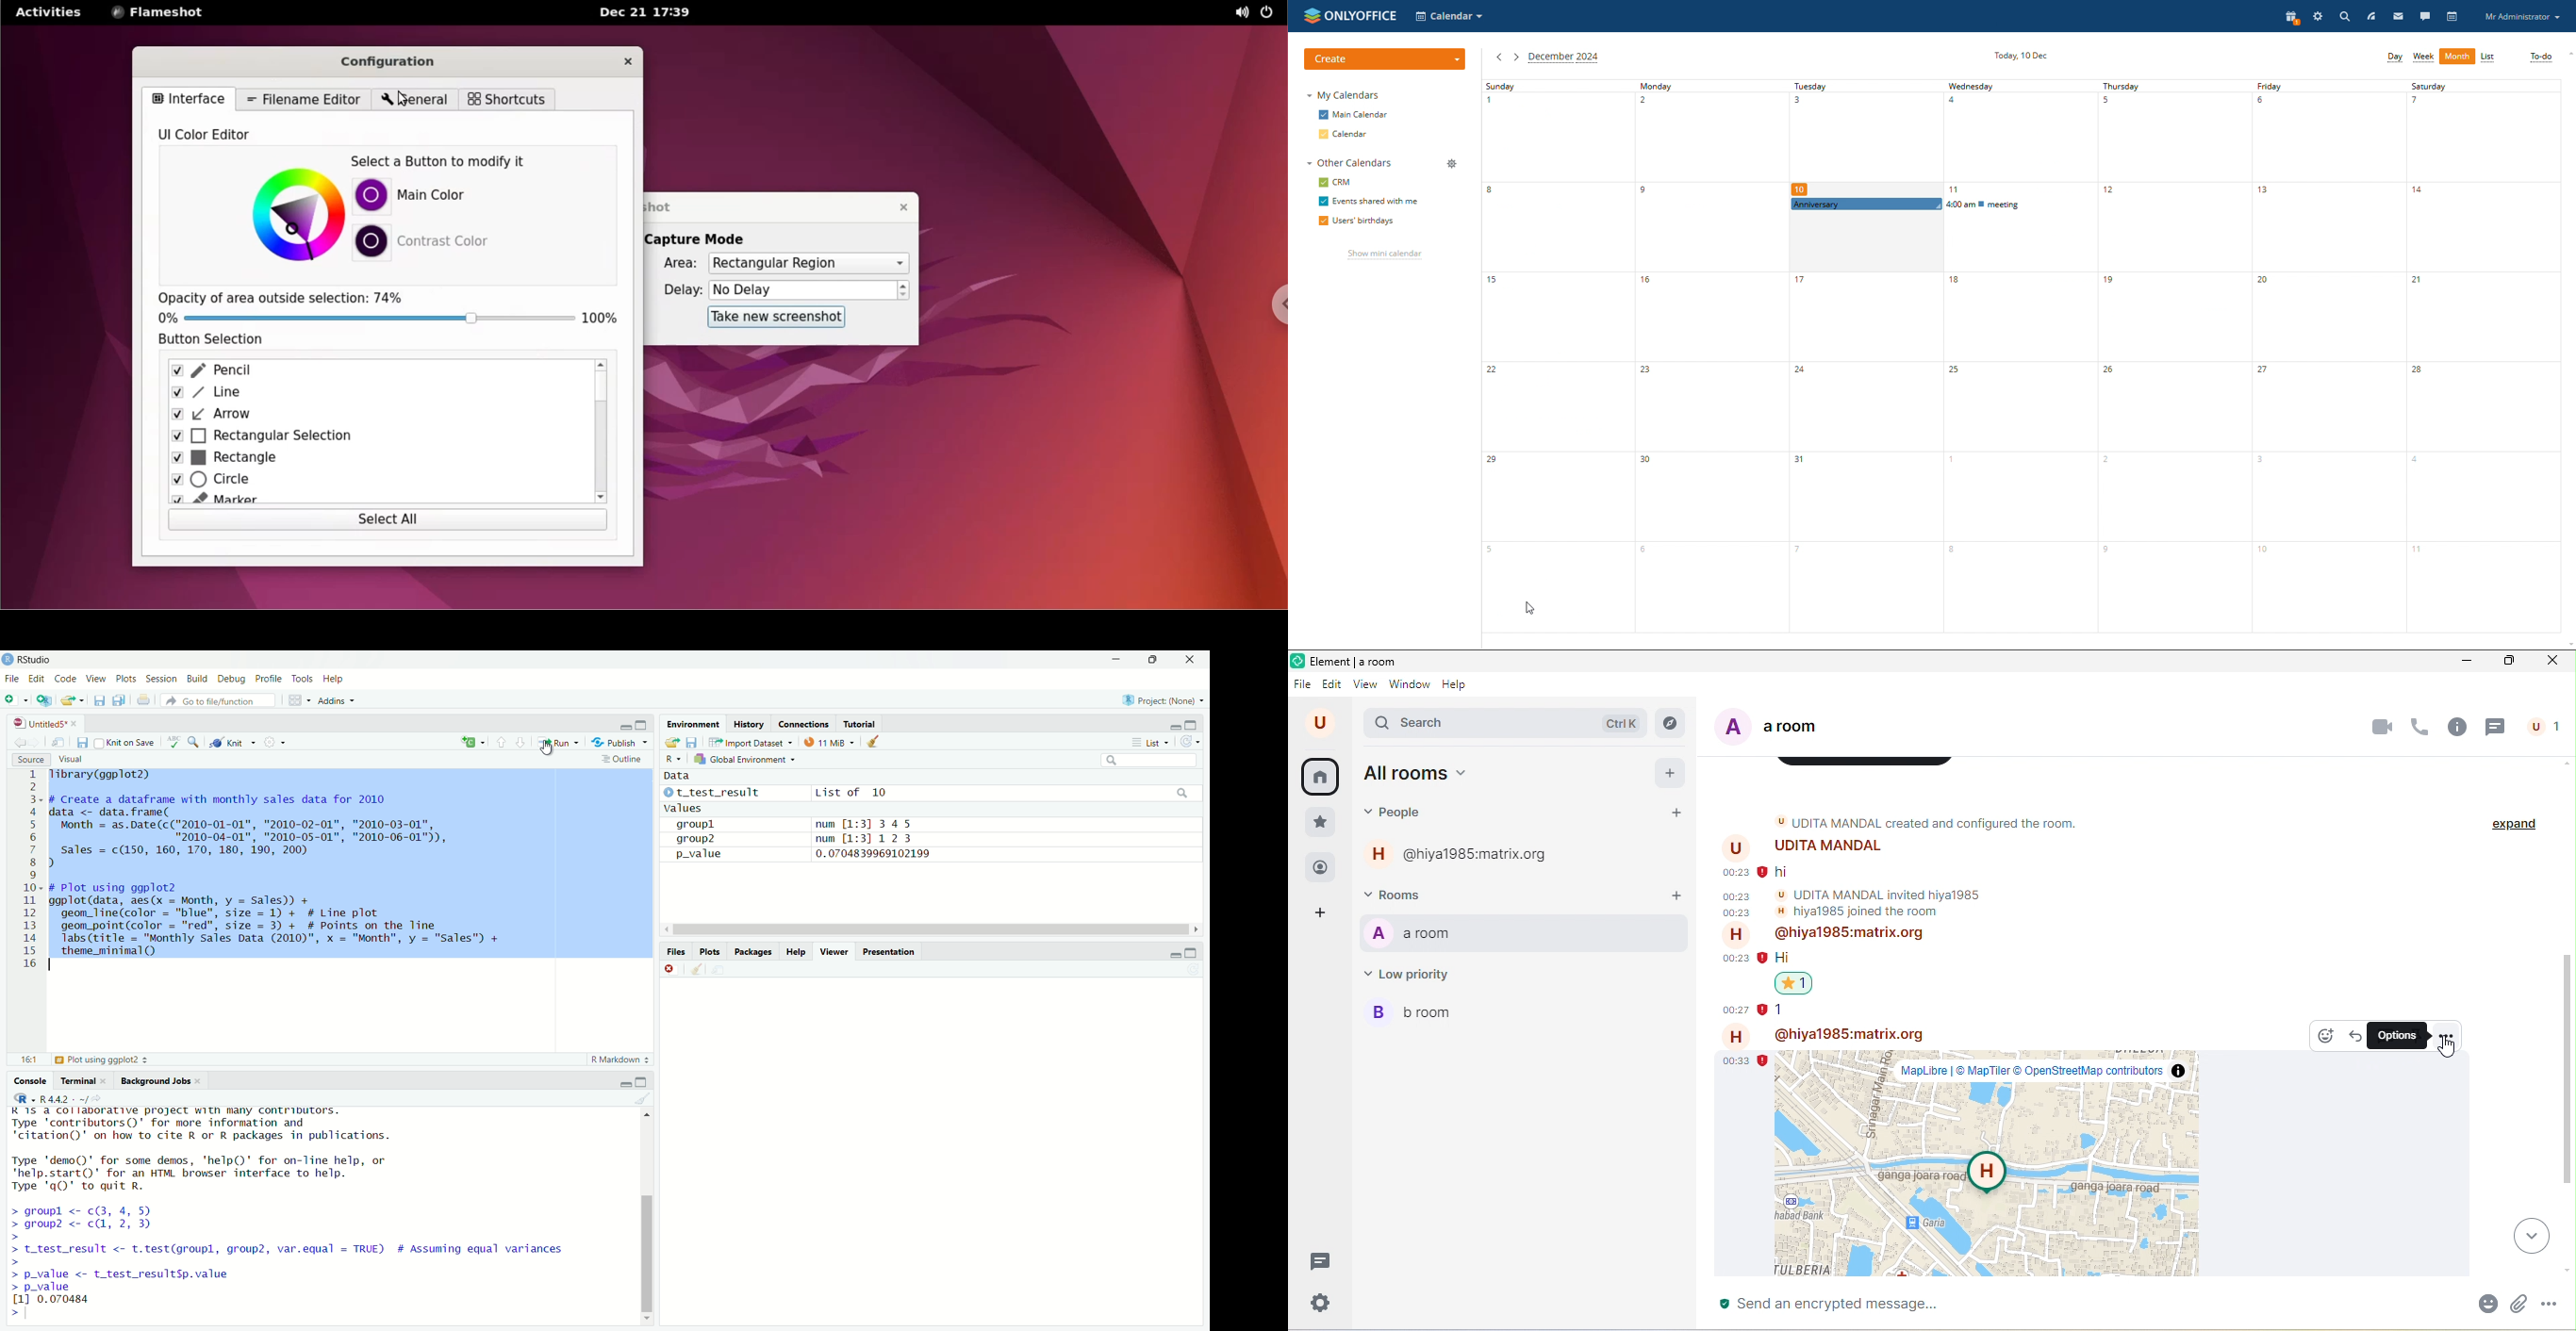 This screenshot has height=1344, width=2576. I want to click on save, so click(82, 742).